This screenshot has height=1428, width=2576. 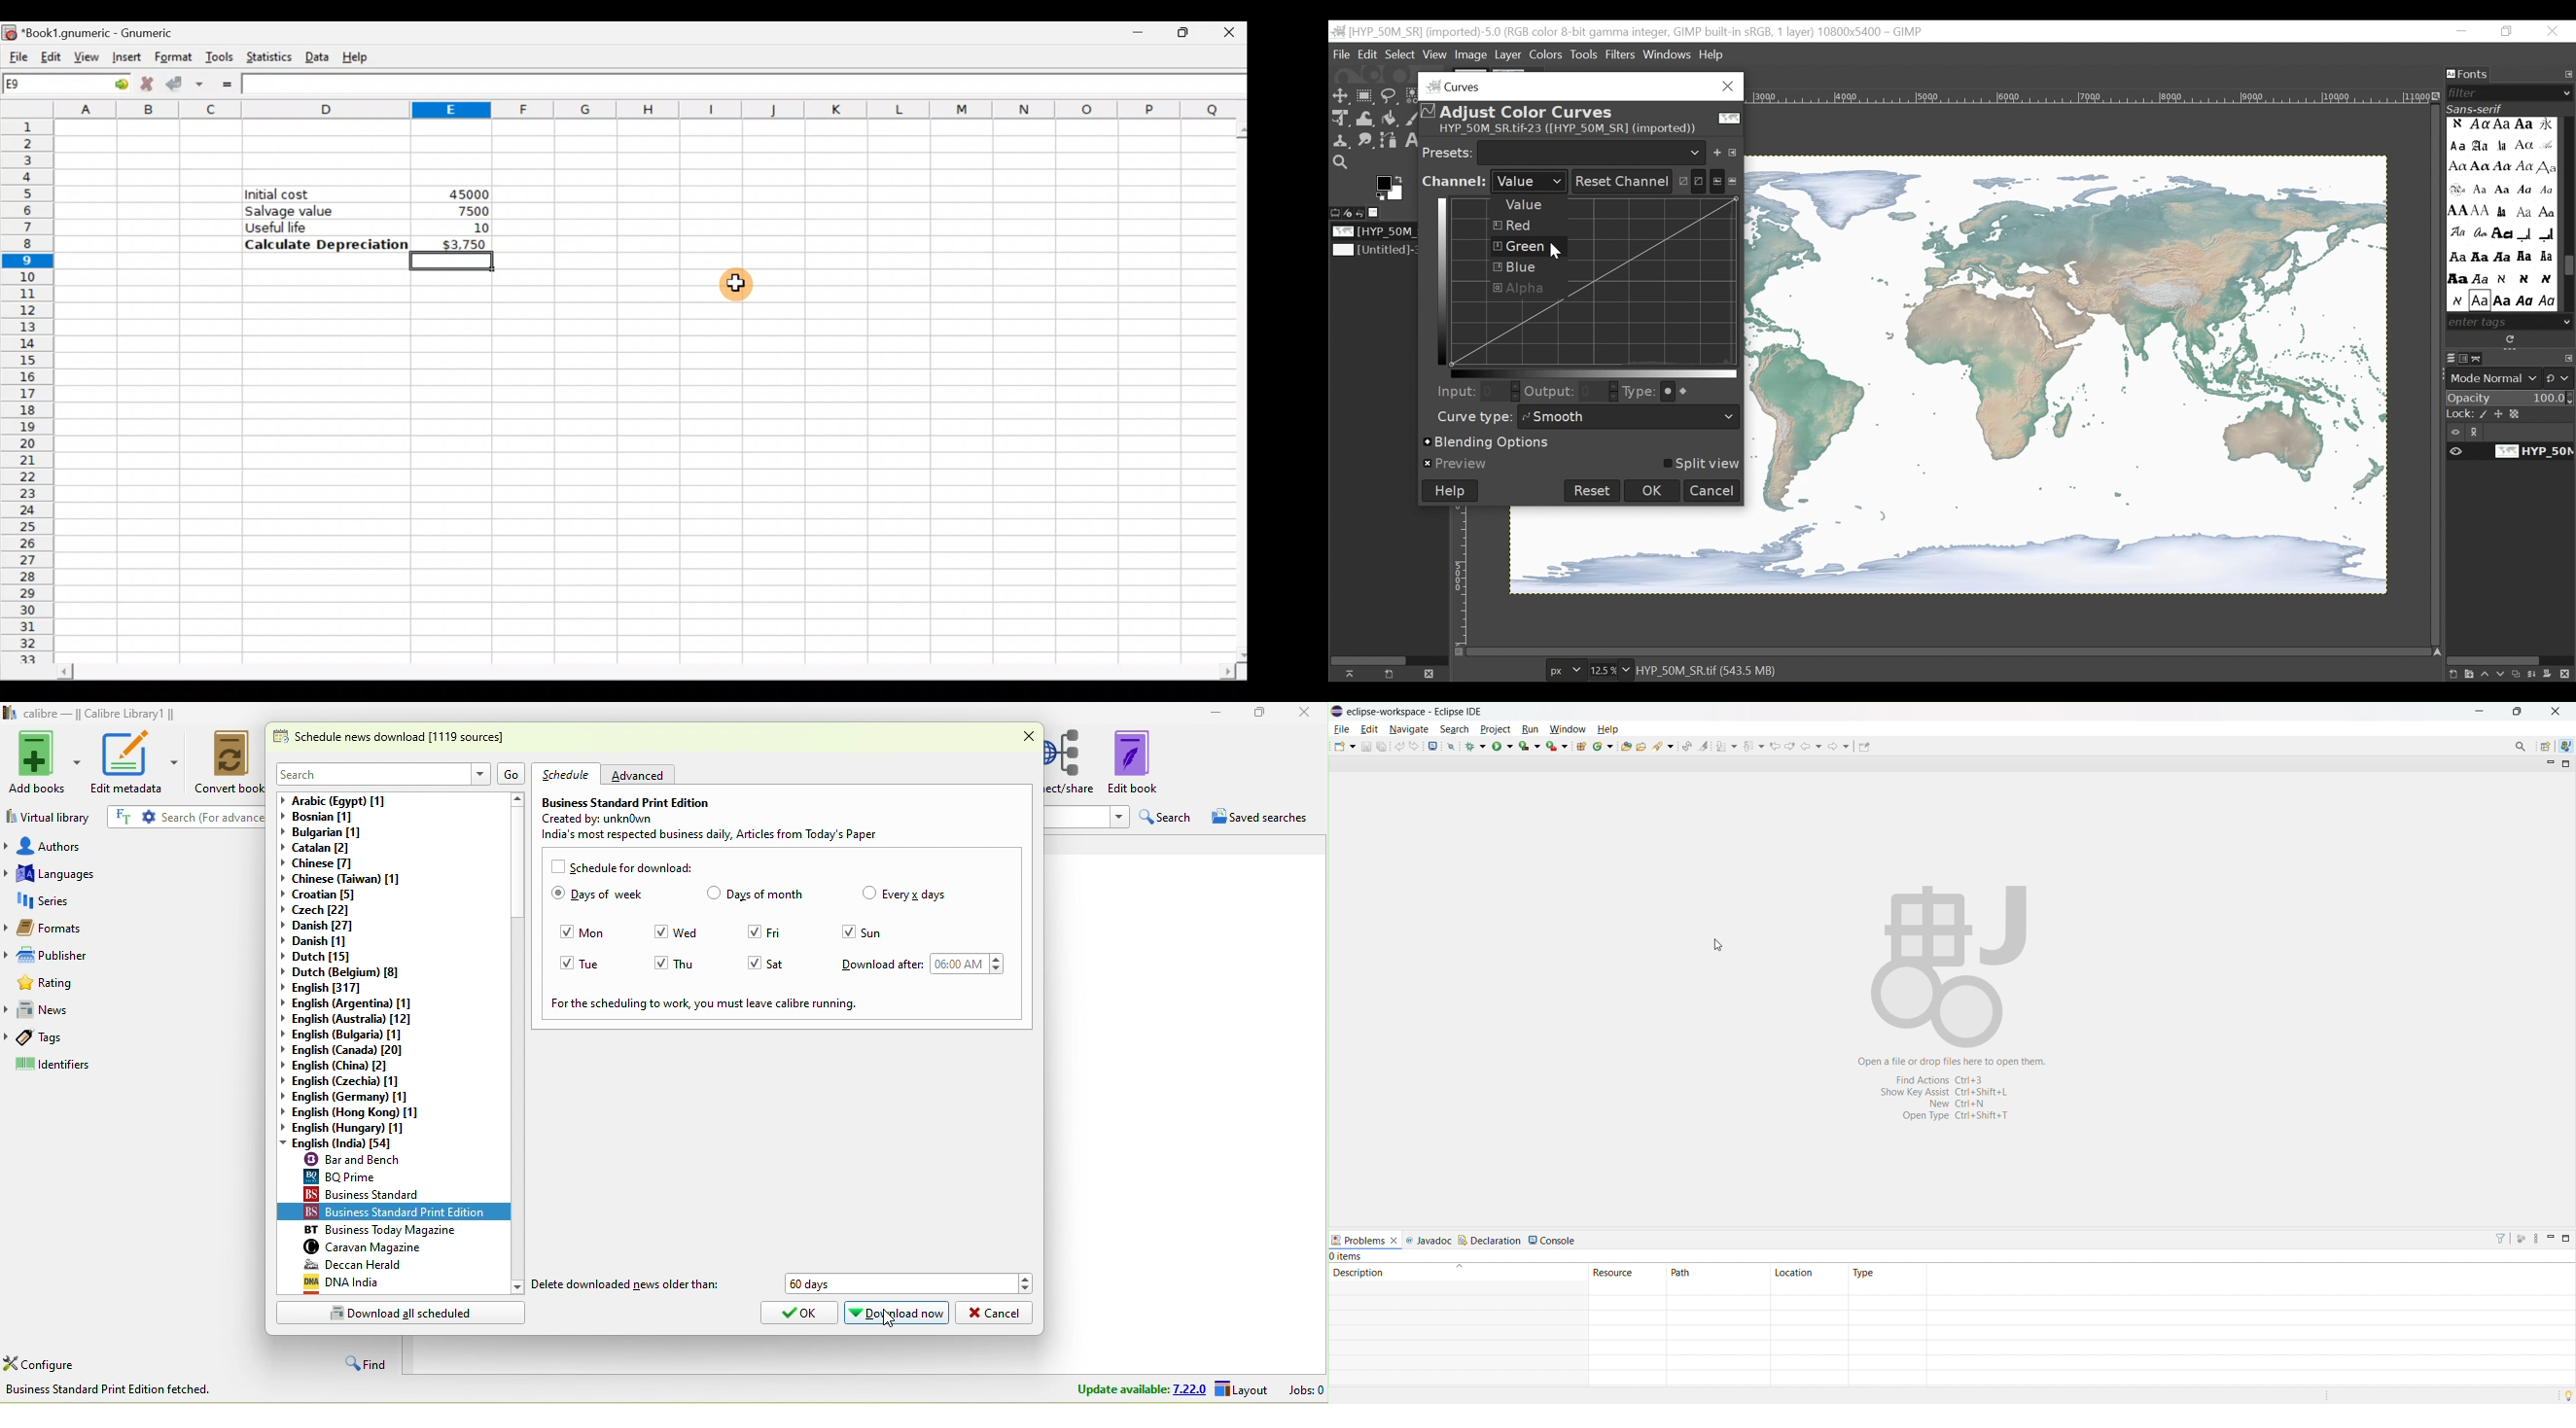 I want to click on series, so click(x=136, y=901).